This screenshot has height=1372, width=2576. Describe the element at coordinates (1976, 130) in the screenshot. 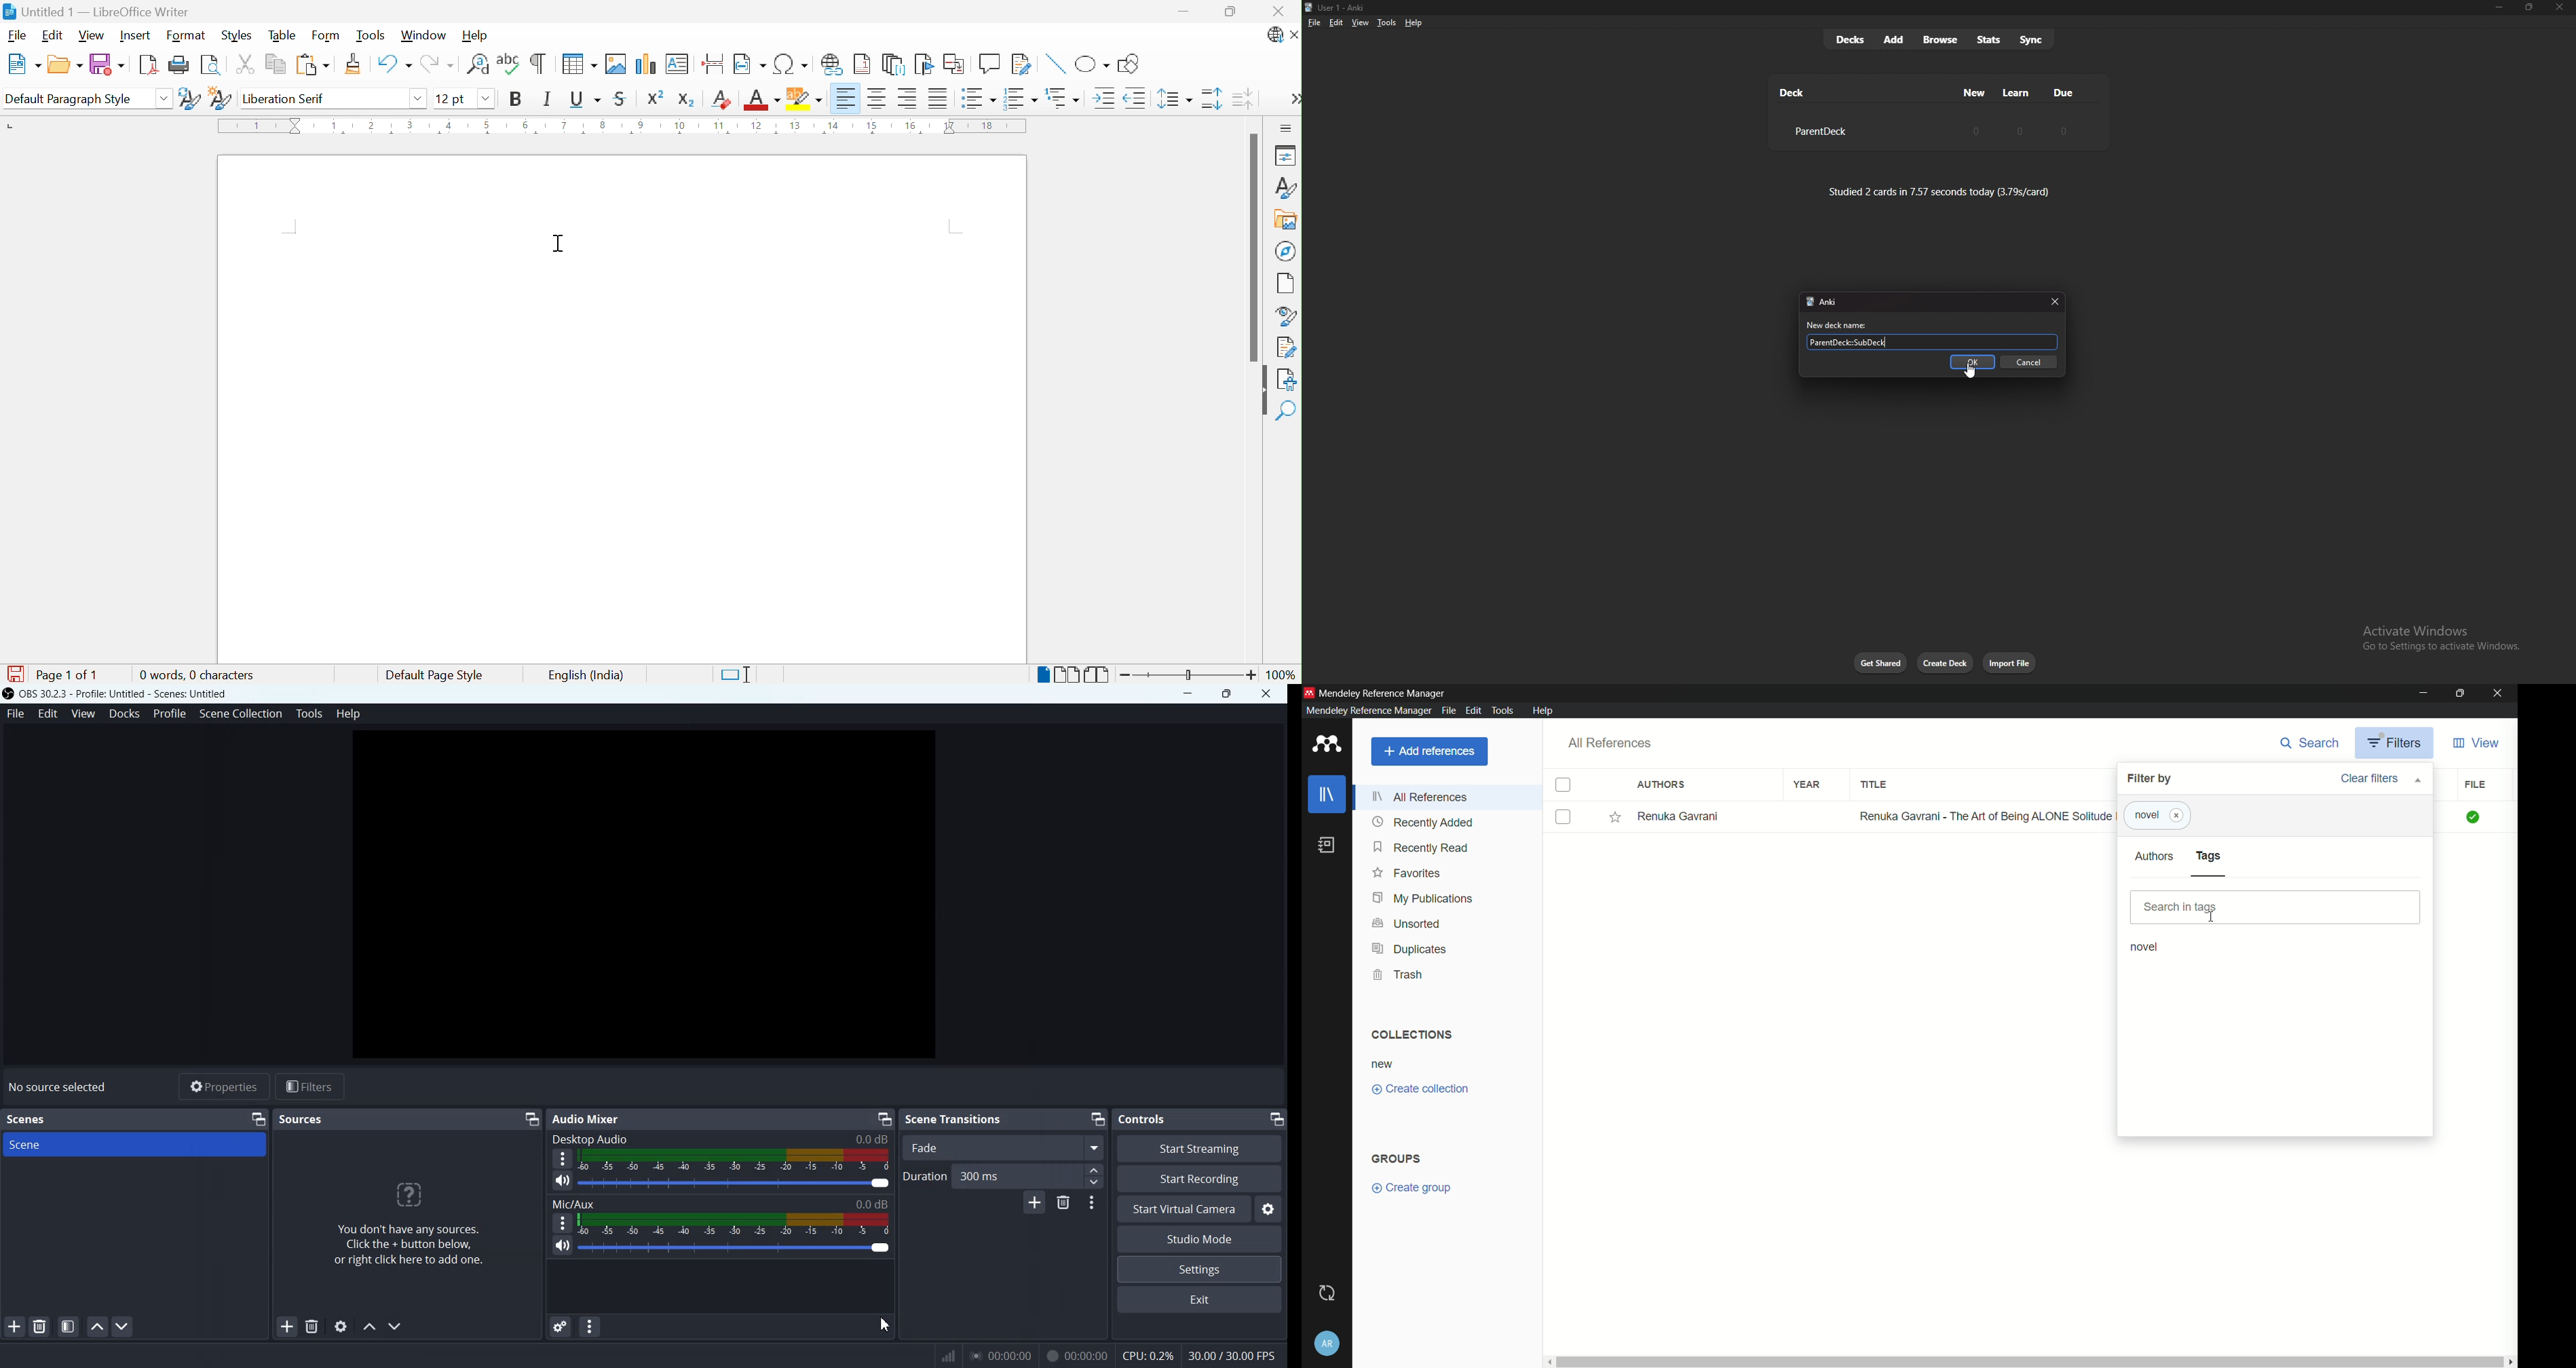

I see `0` at that location.